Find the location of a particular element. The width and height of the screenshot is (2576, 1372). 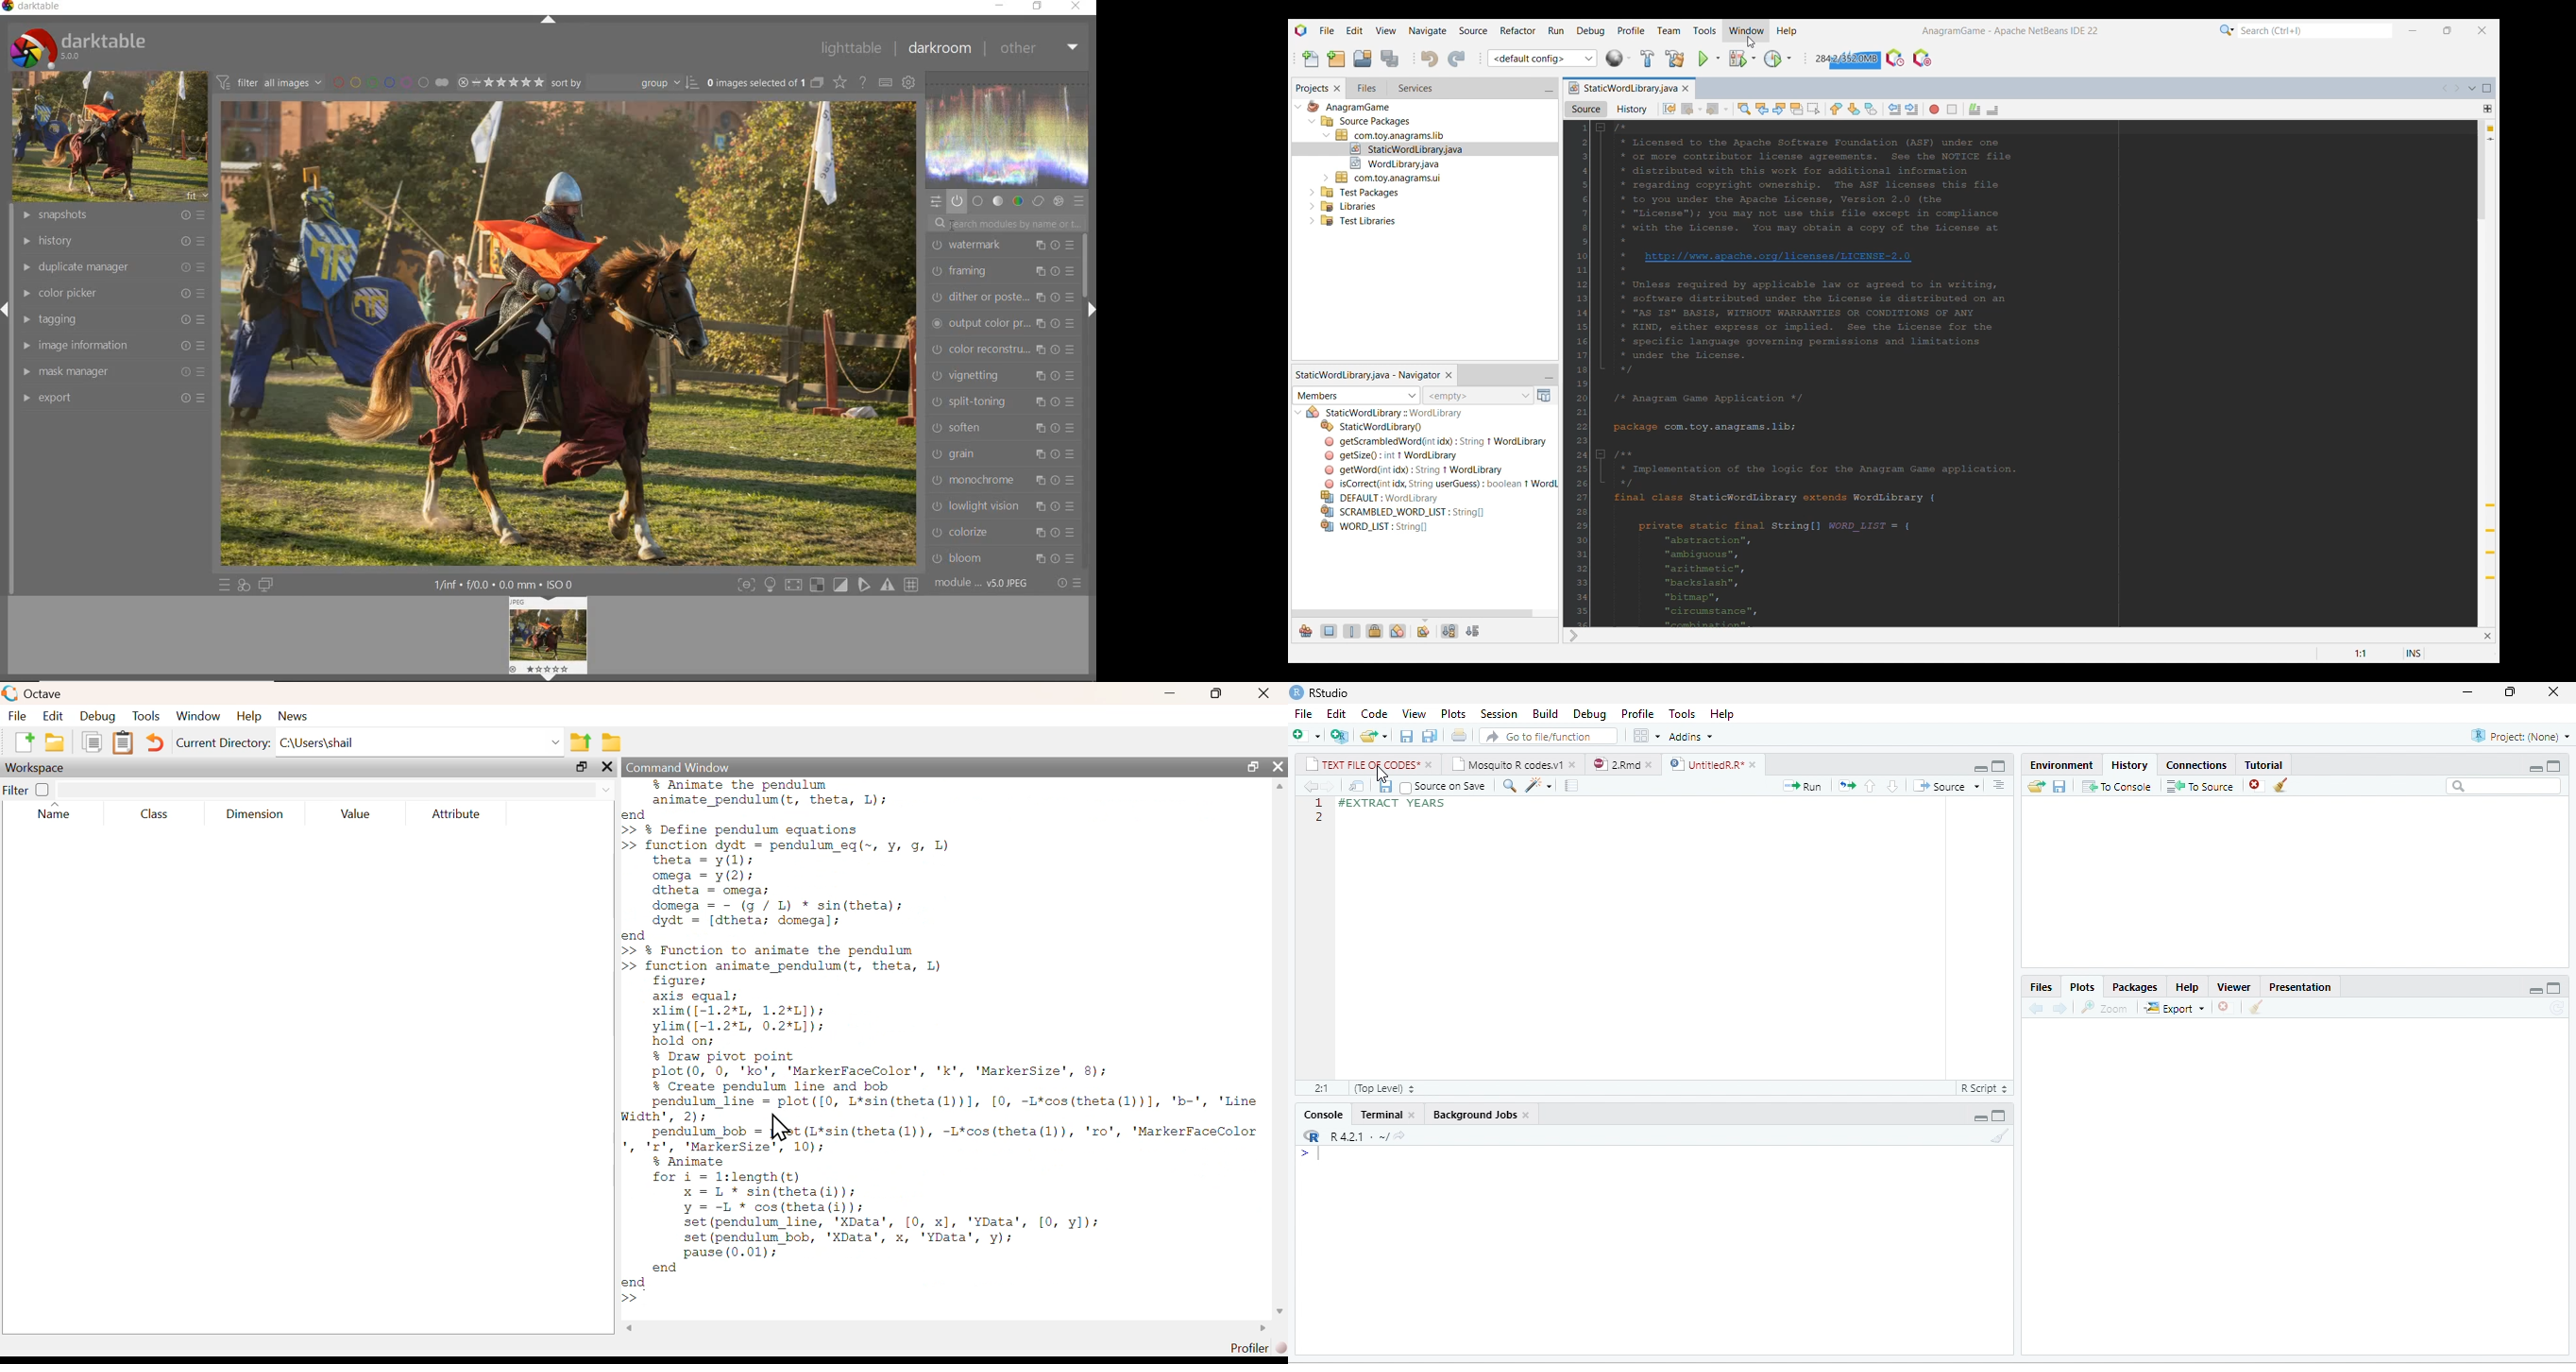

down is located at coordinates (1892, 786).